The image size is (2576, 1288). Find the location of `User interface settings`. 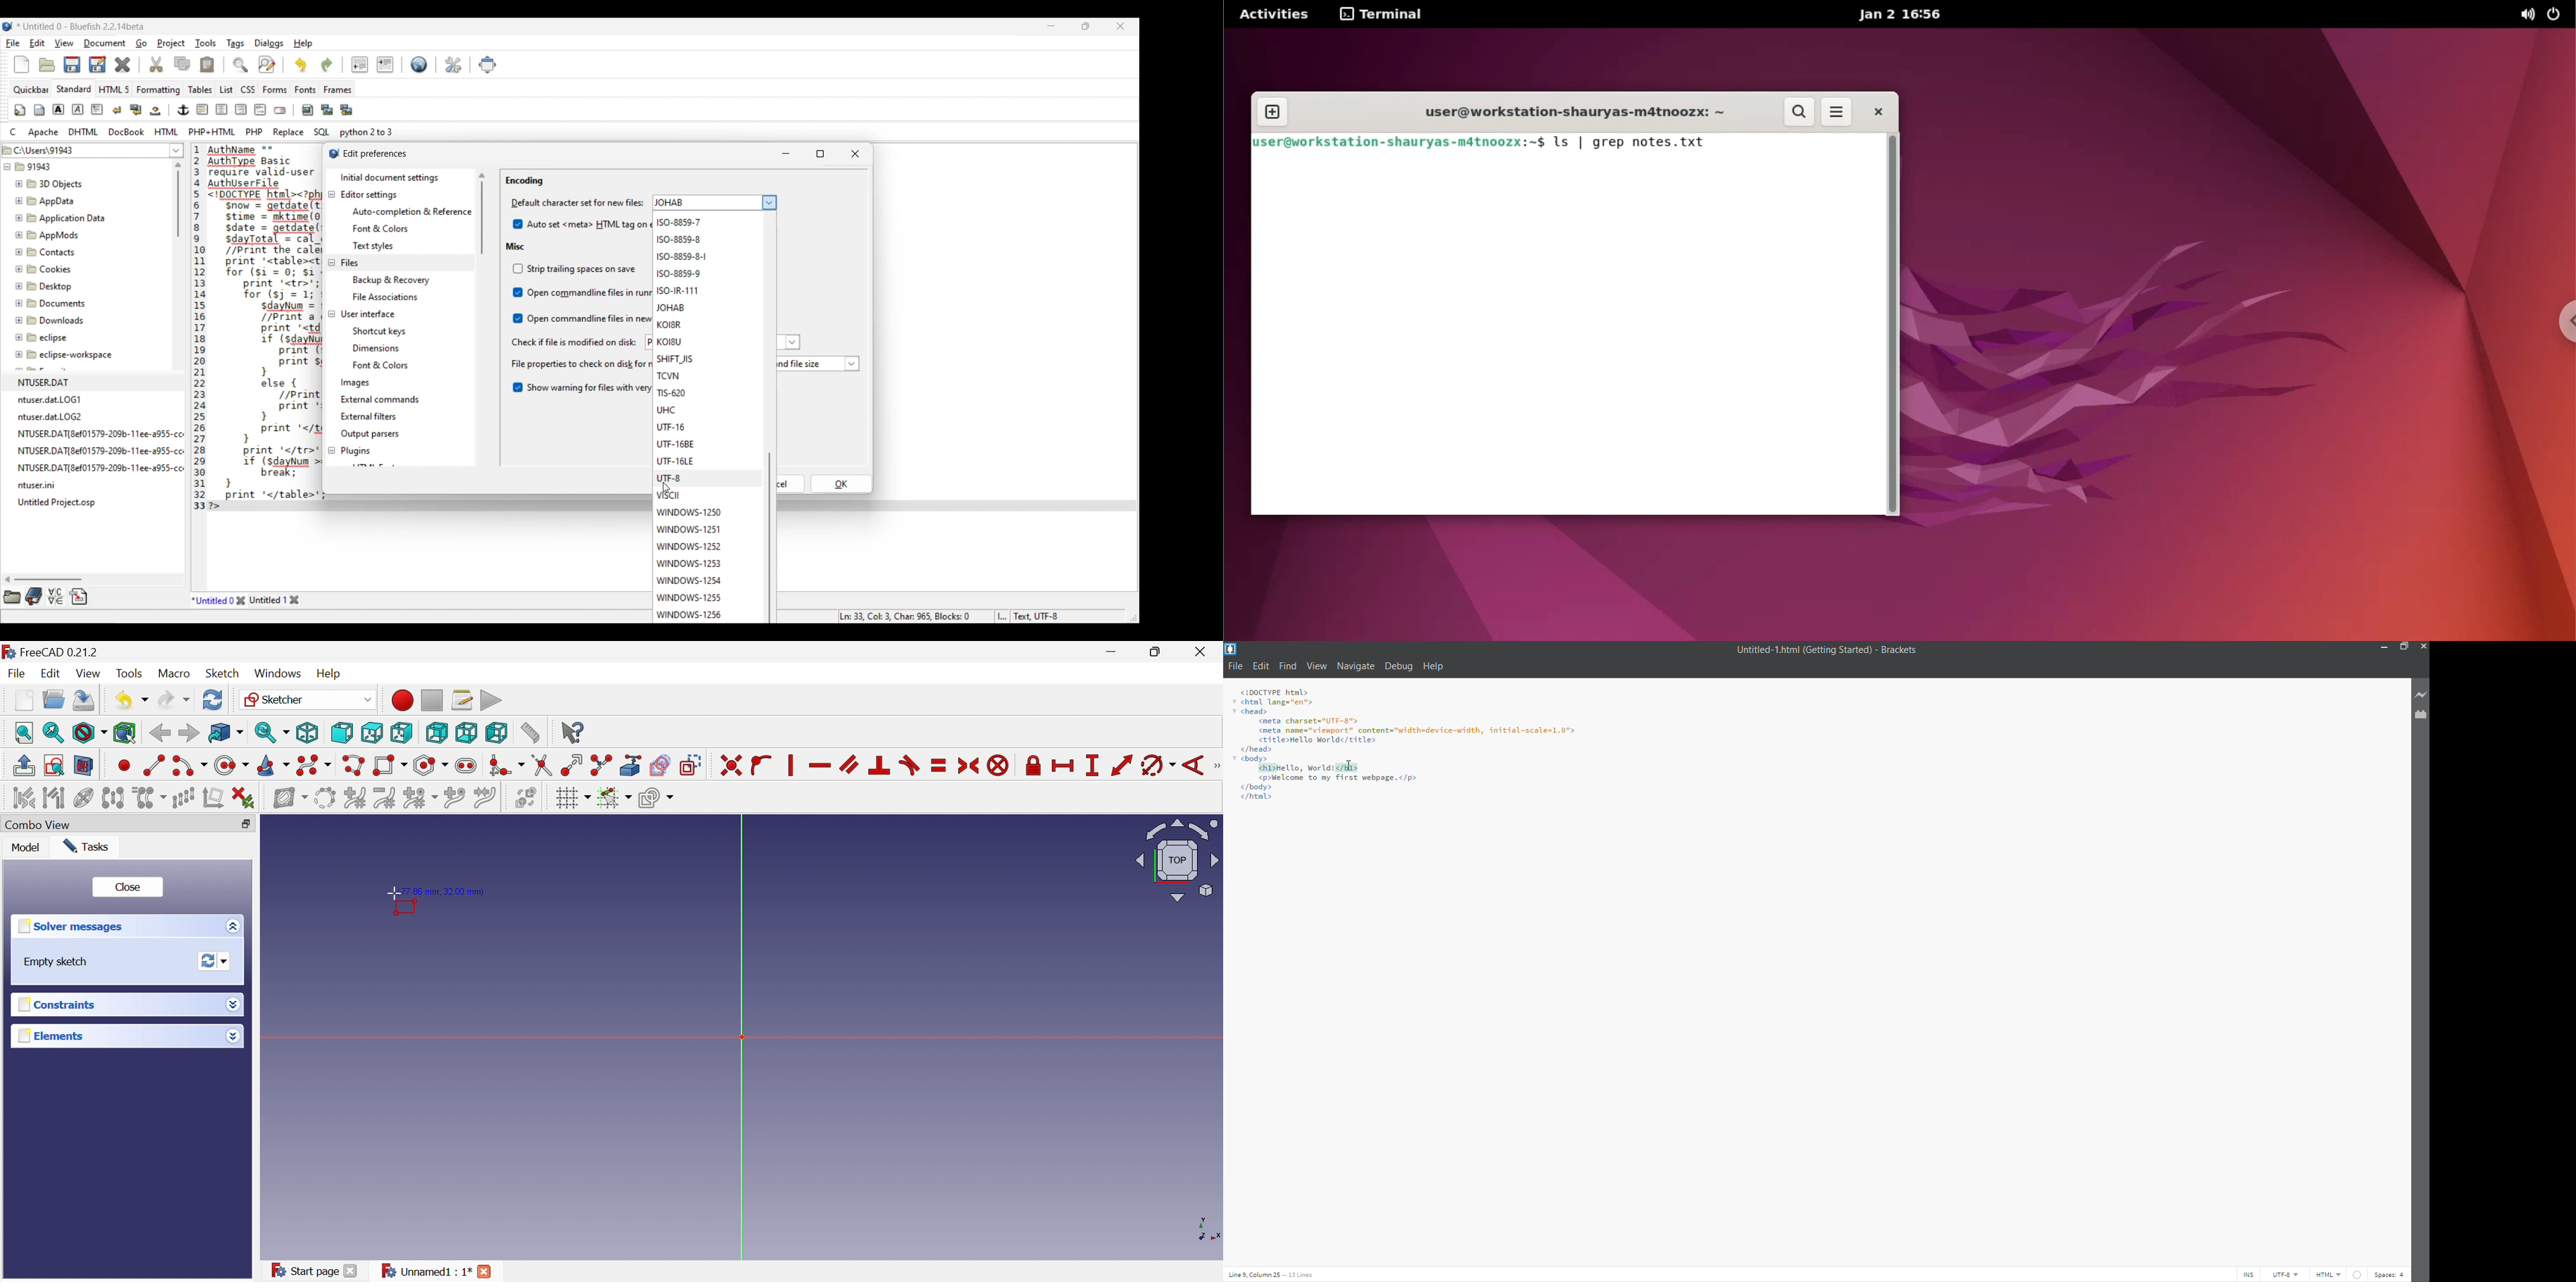

User interface settings is located at coordinates (368, 315).